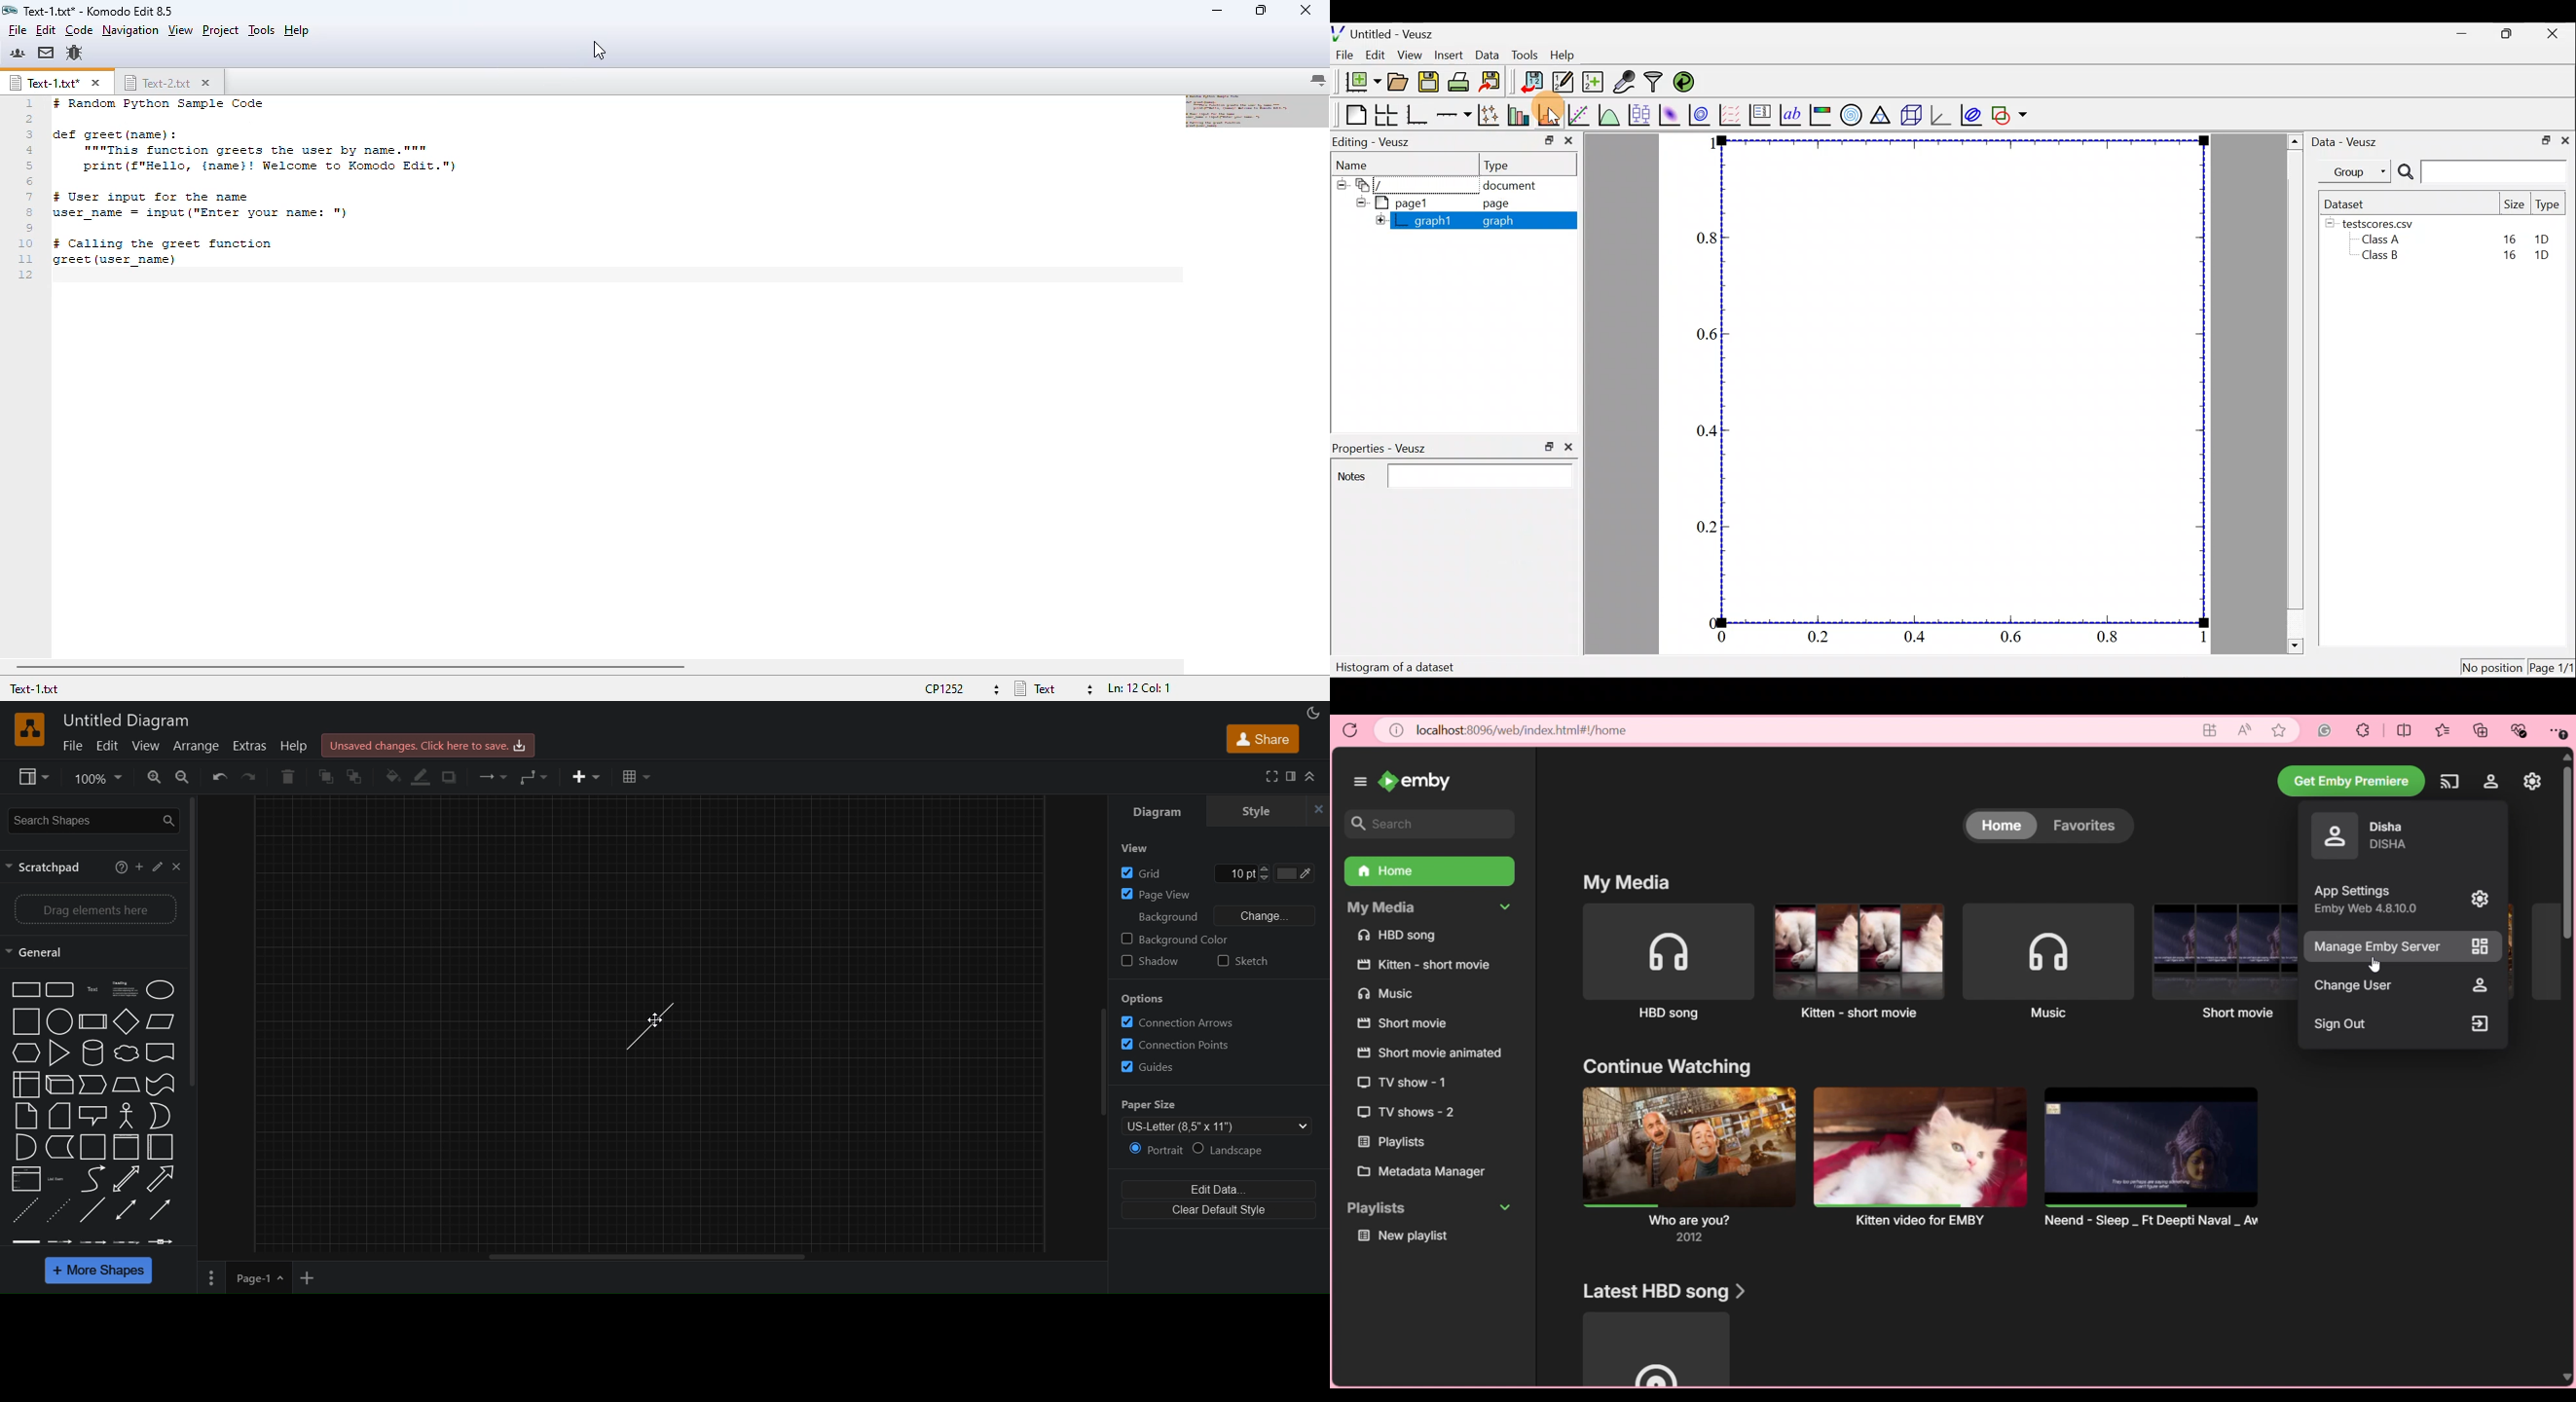 This screenshot has height=1428, width=2576. I want to click on Rounded rectangle, so click(58, 989).